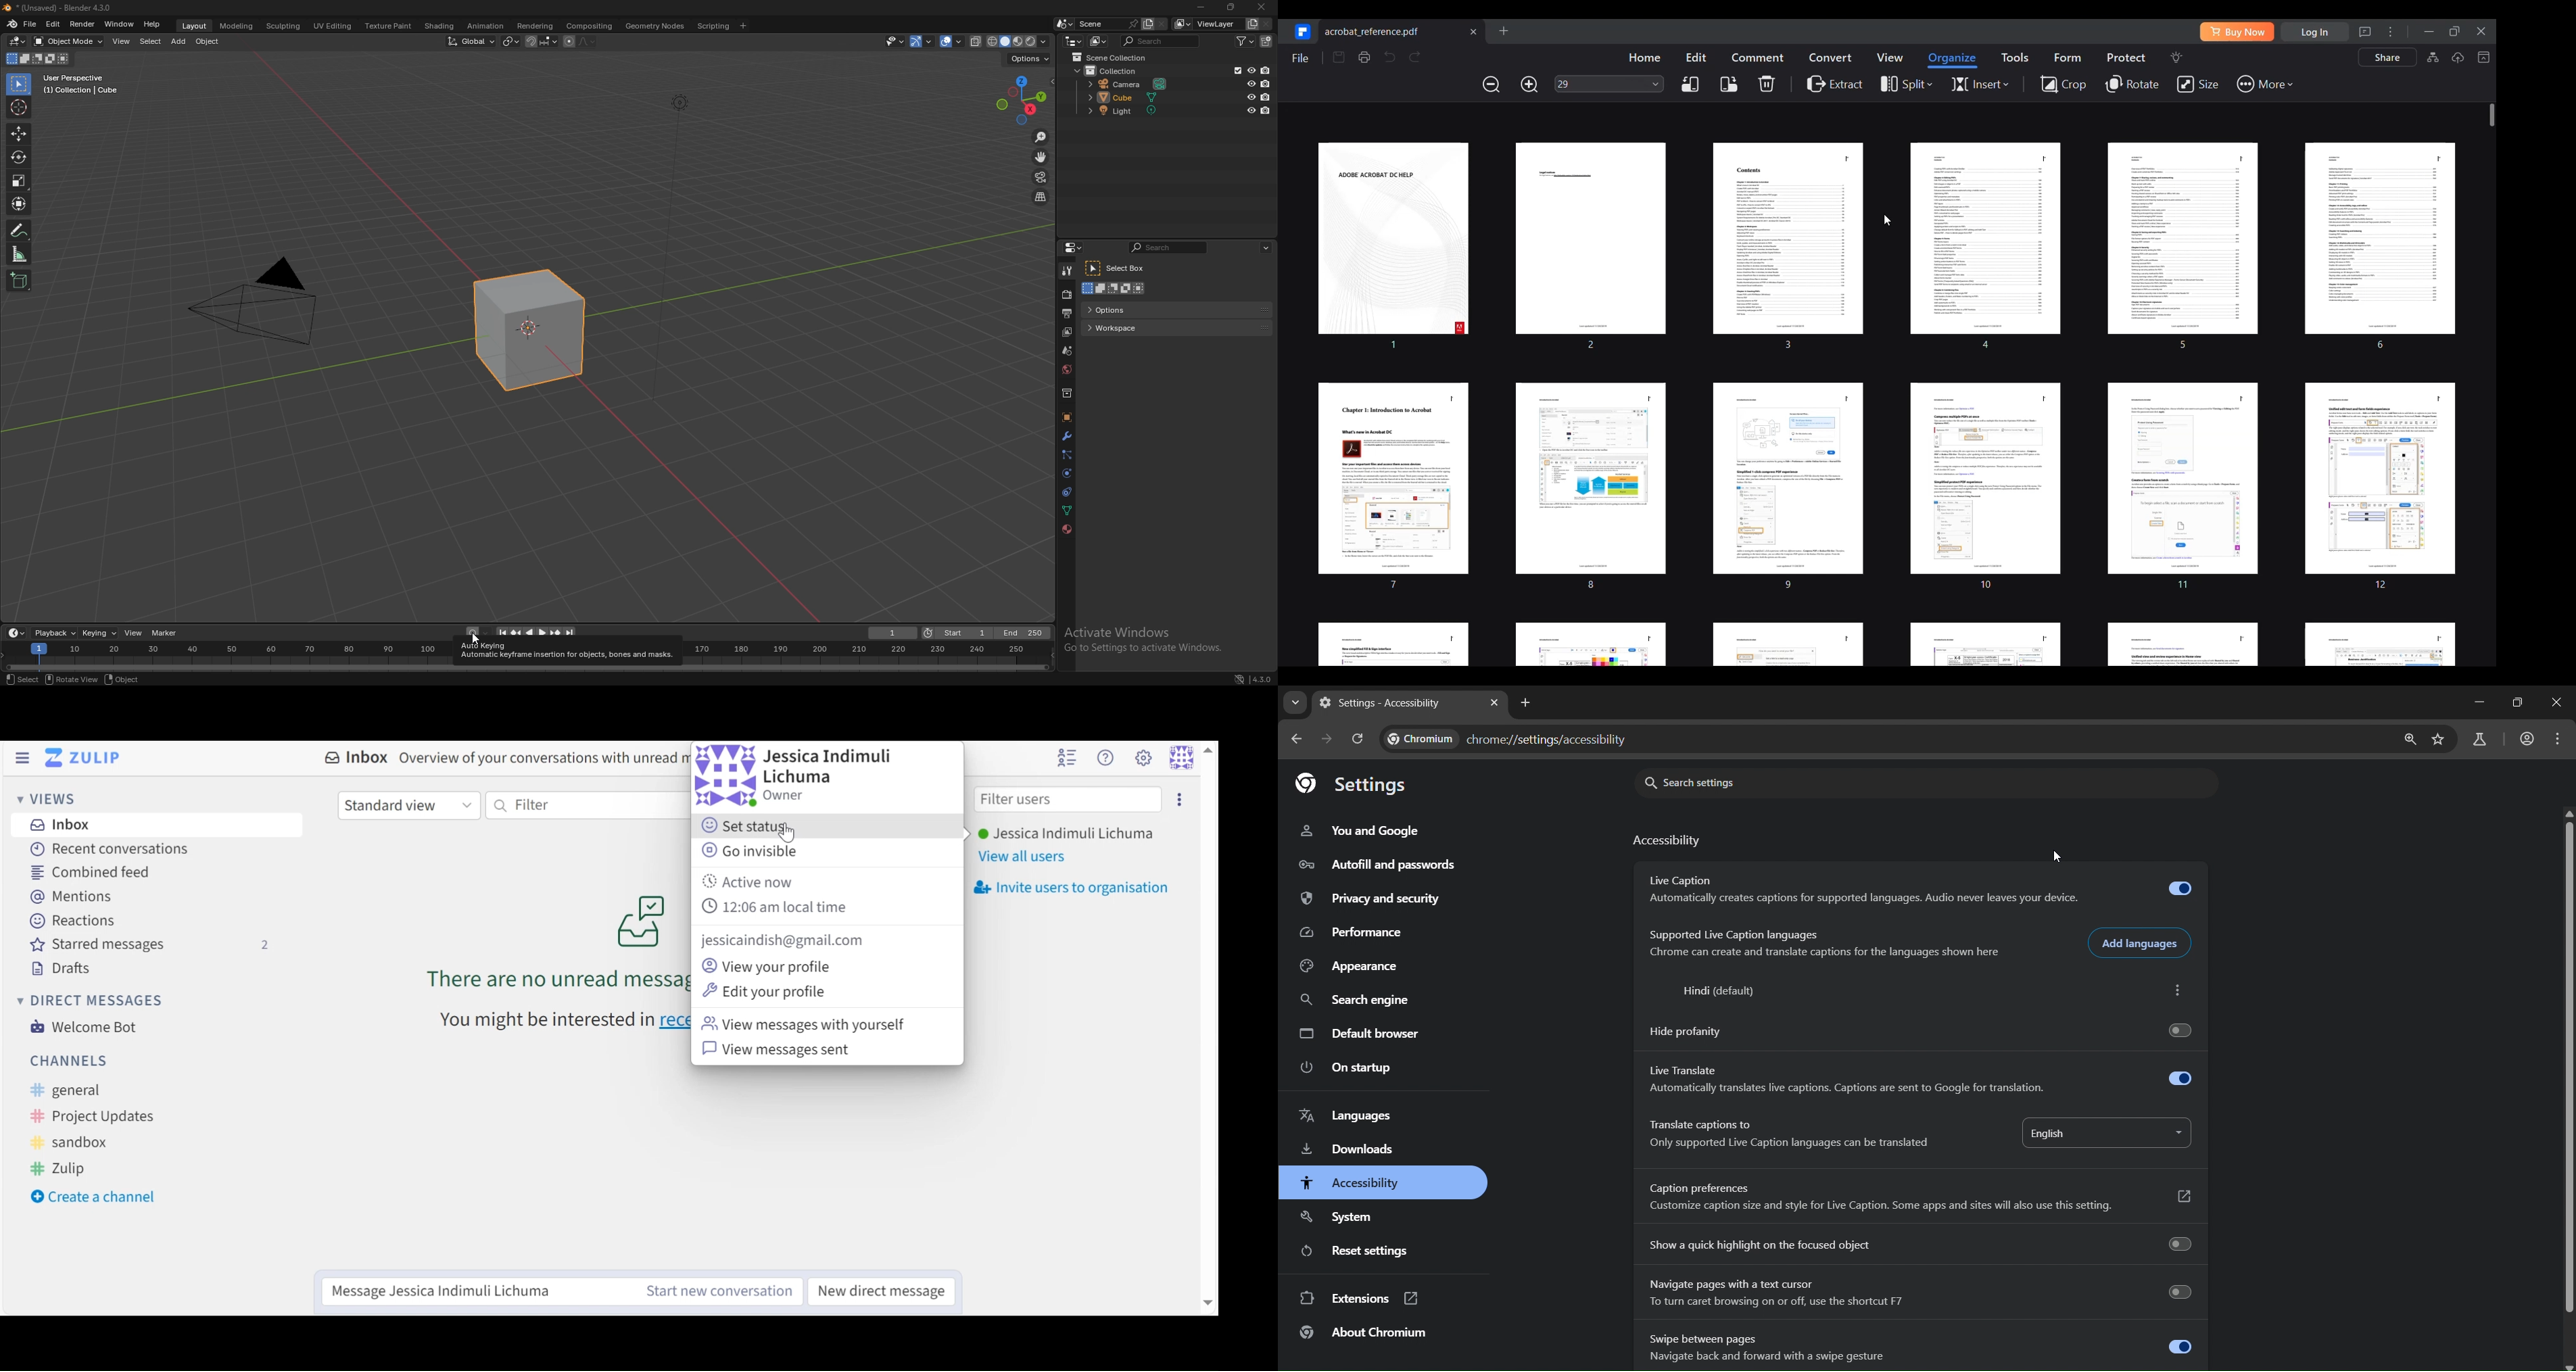 The width and height of the screenshot is (2576, 1372). Describe the element at coordinates (153, 25) in the screenshot. I see `help` at that location.